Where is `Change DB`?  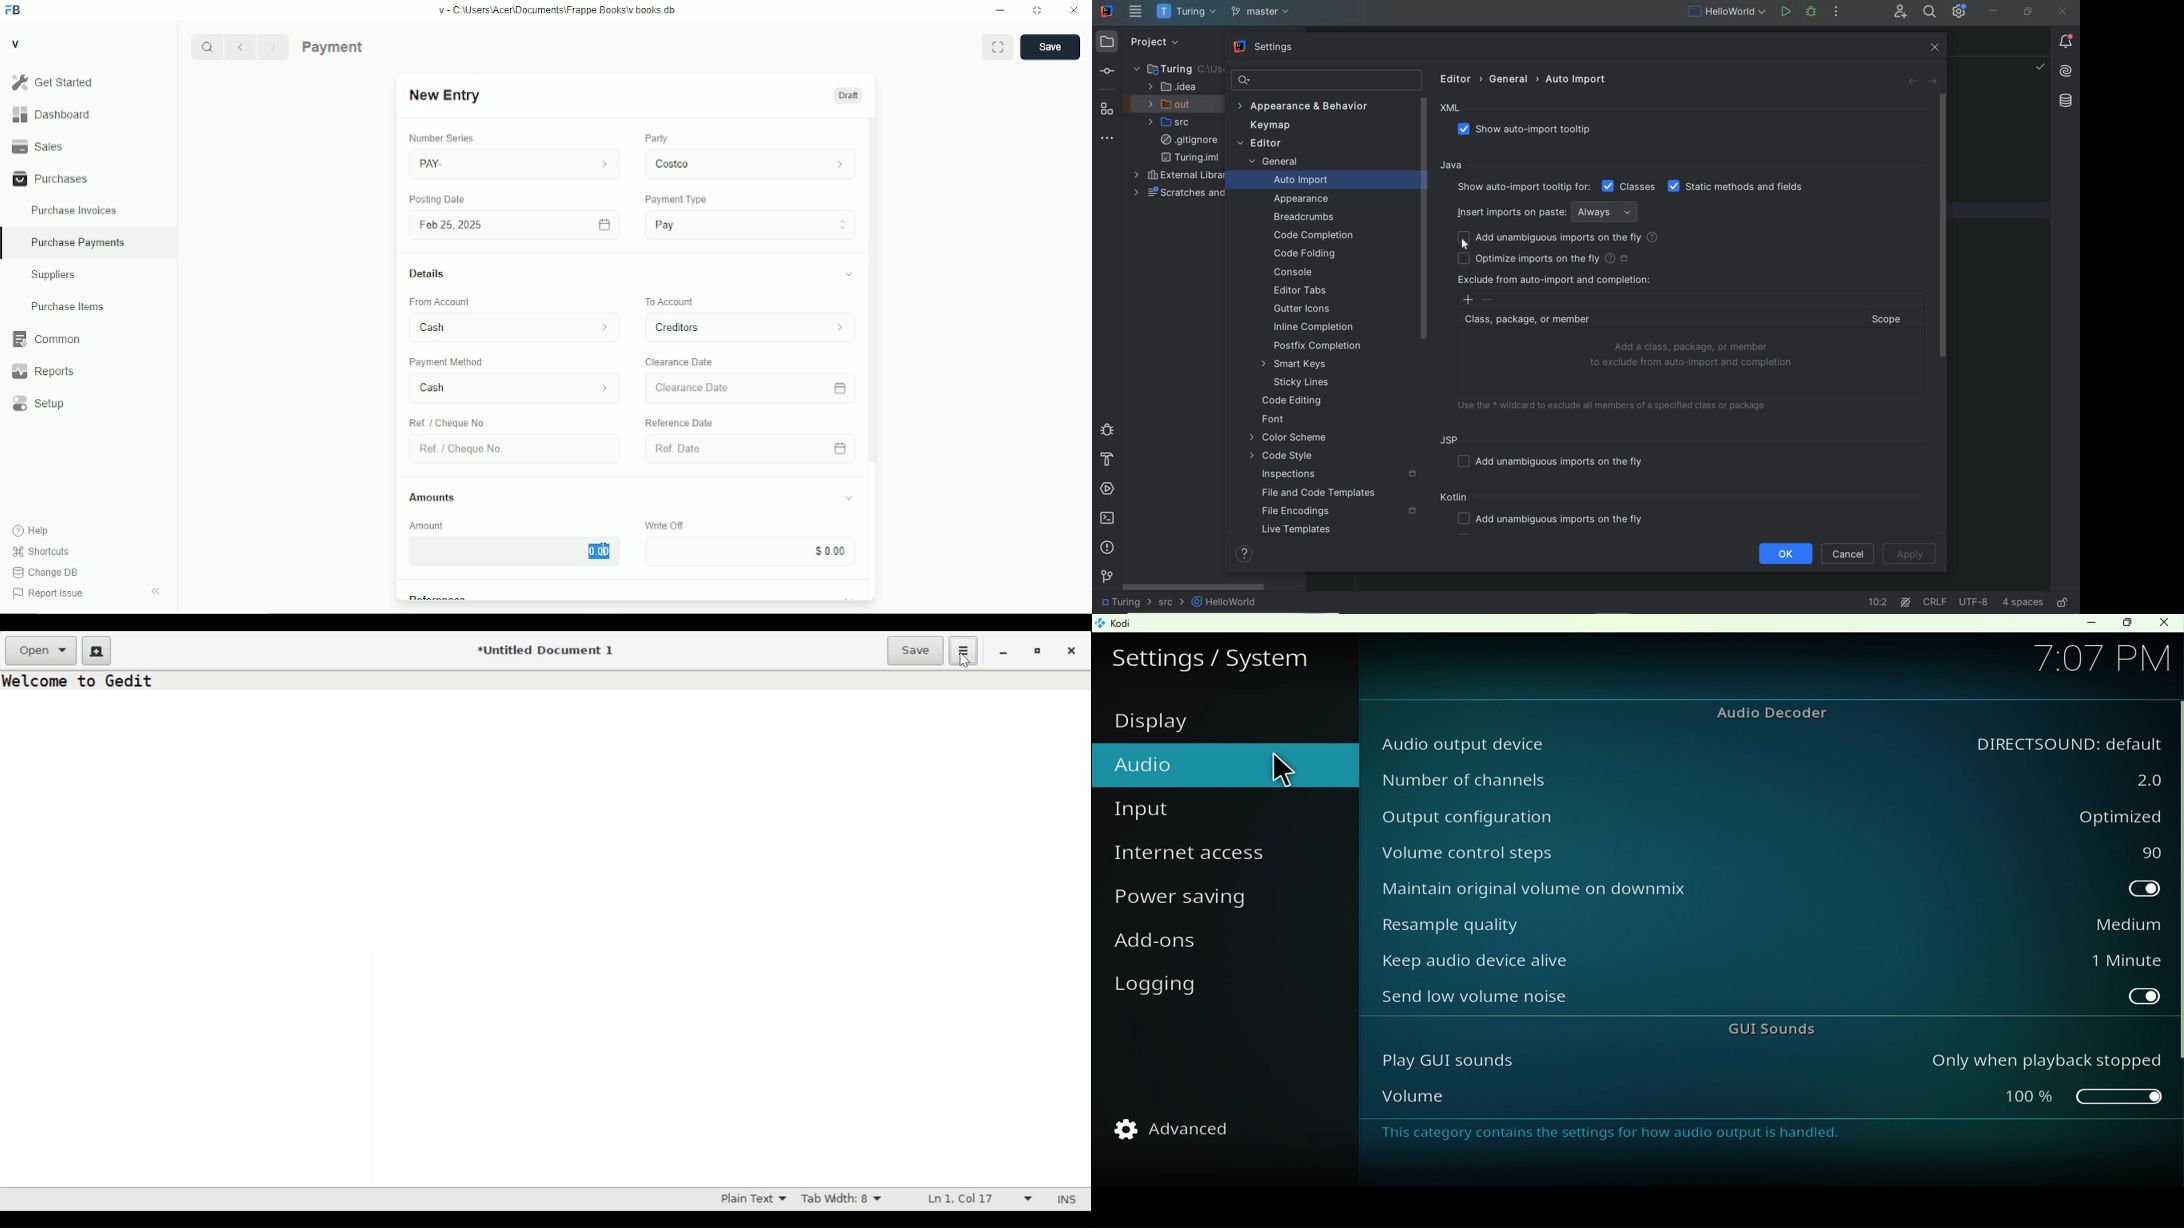
Change DB is located at coordinates (46, 573).